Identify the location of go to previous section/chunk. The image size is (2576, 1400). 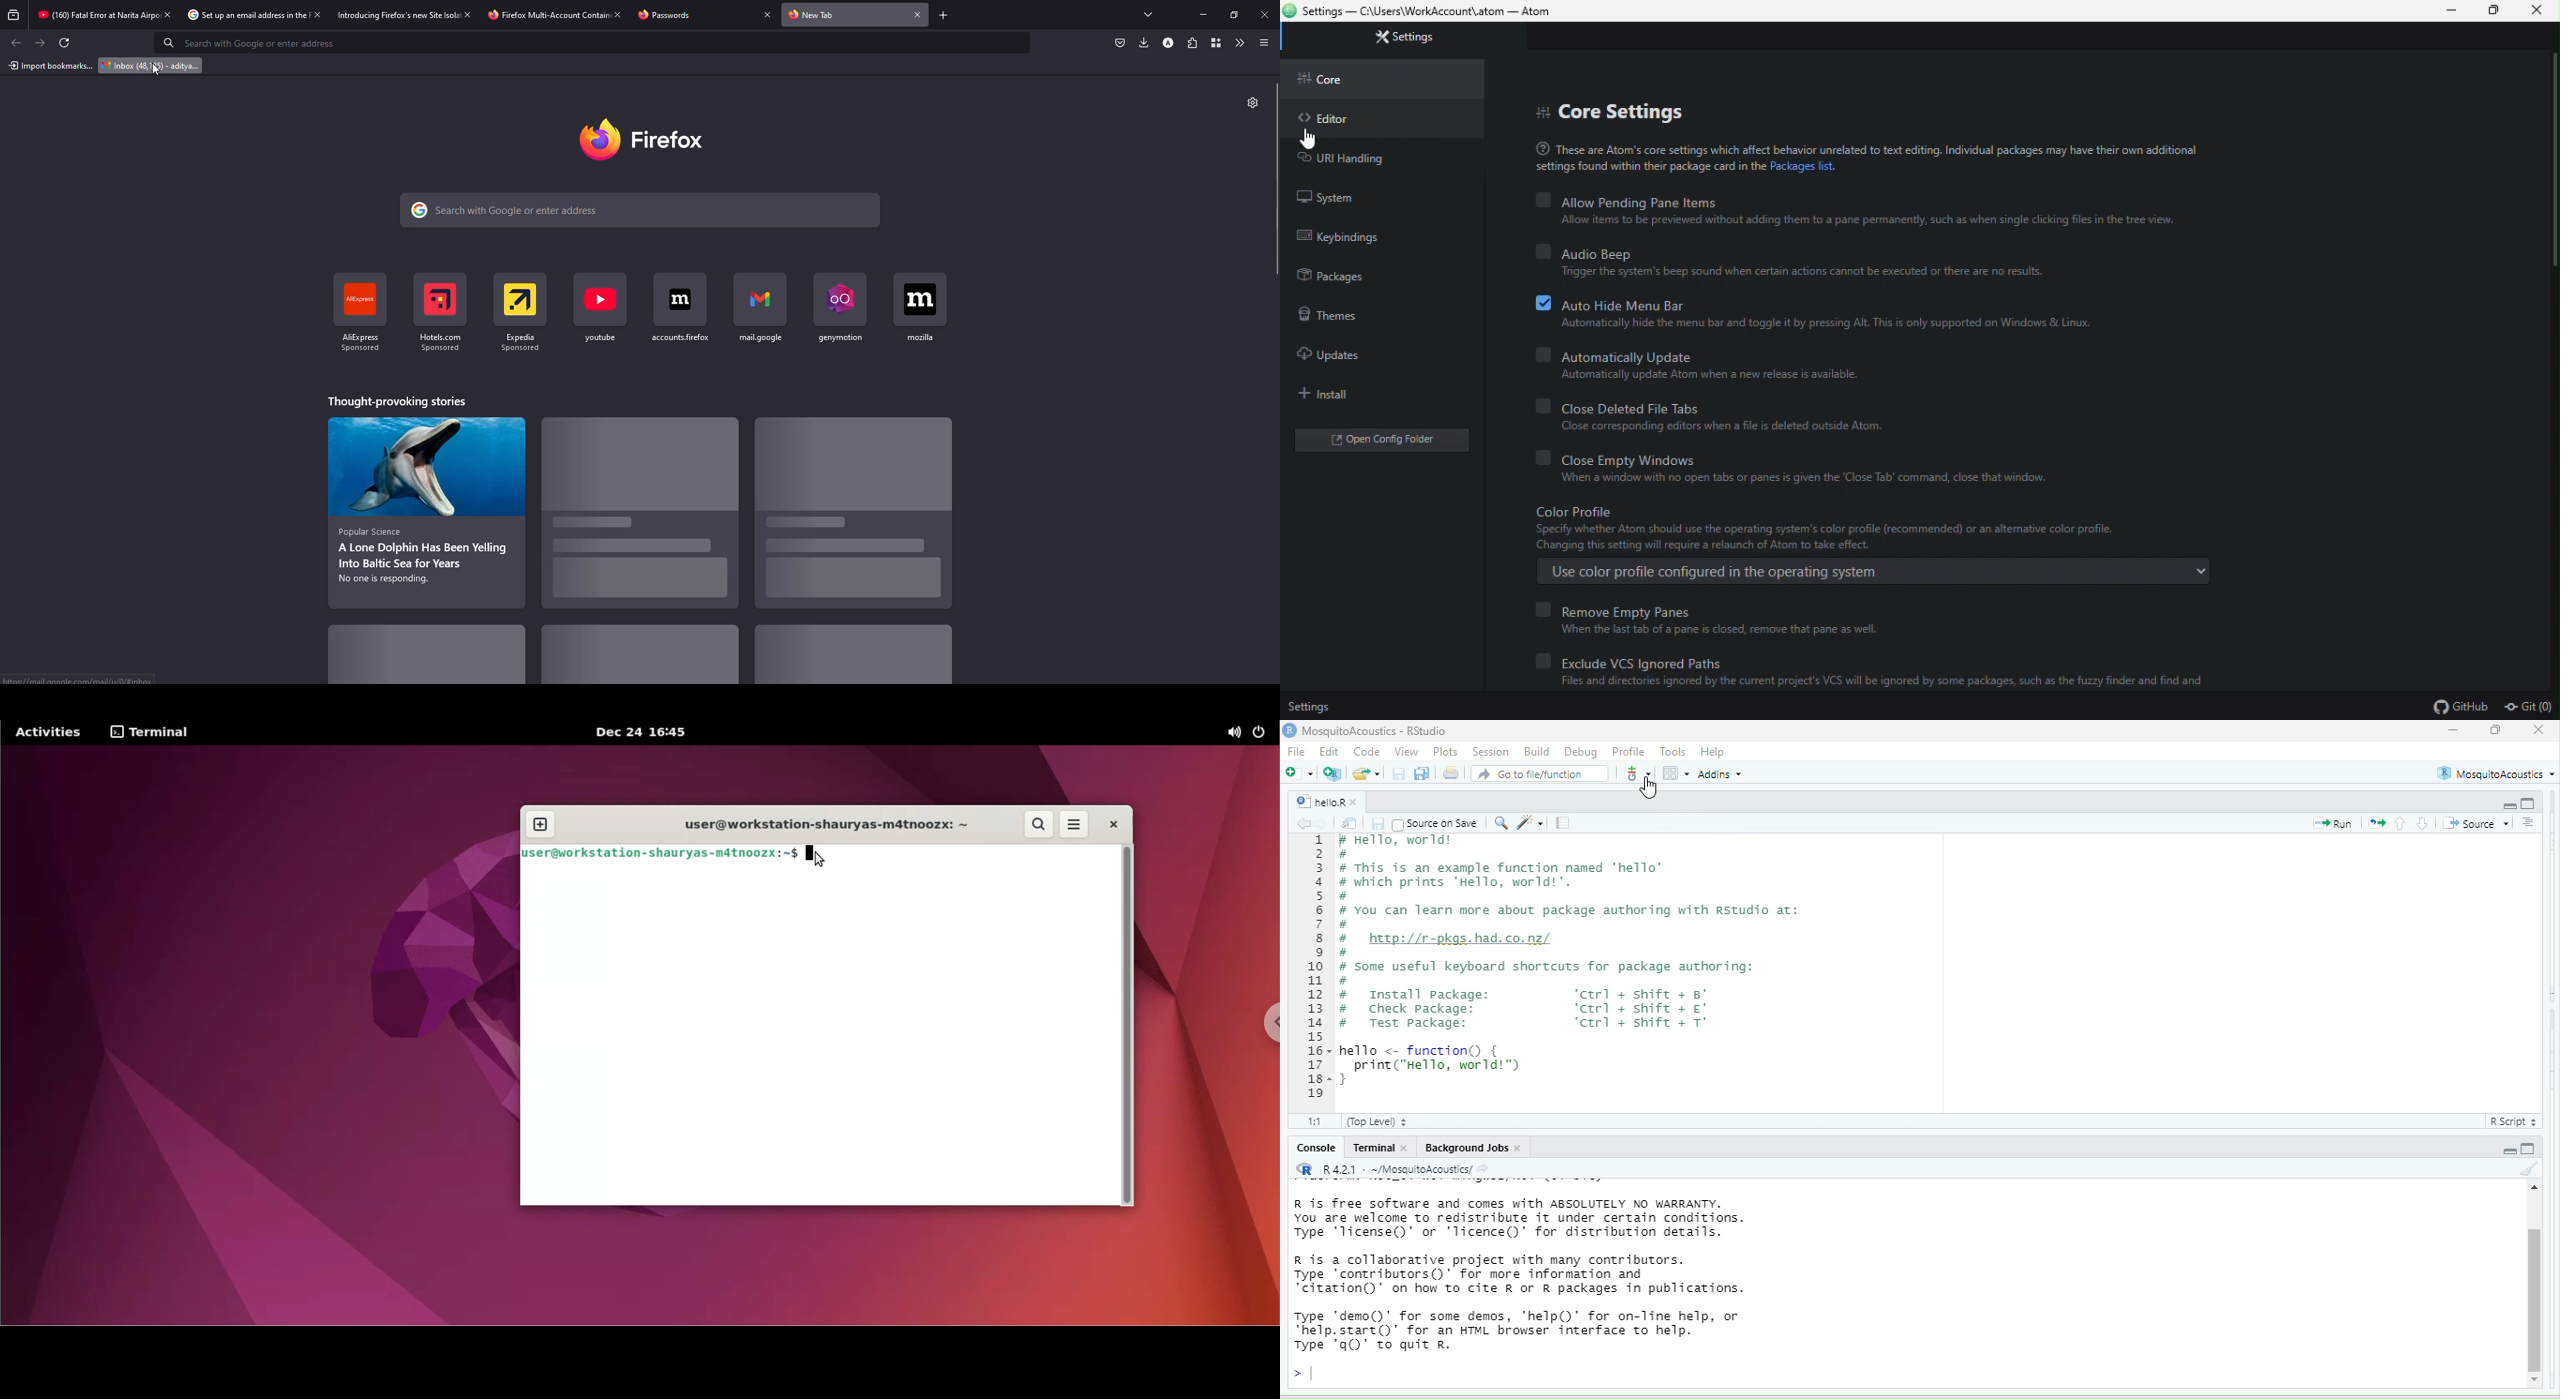
(2400, 824).